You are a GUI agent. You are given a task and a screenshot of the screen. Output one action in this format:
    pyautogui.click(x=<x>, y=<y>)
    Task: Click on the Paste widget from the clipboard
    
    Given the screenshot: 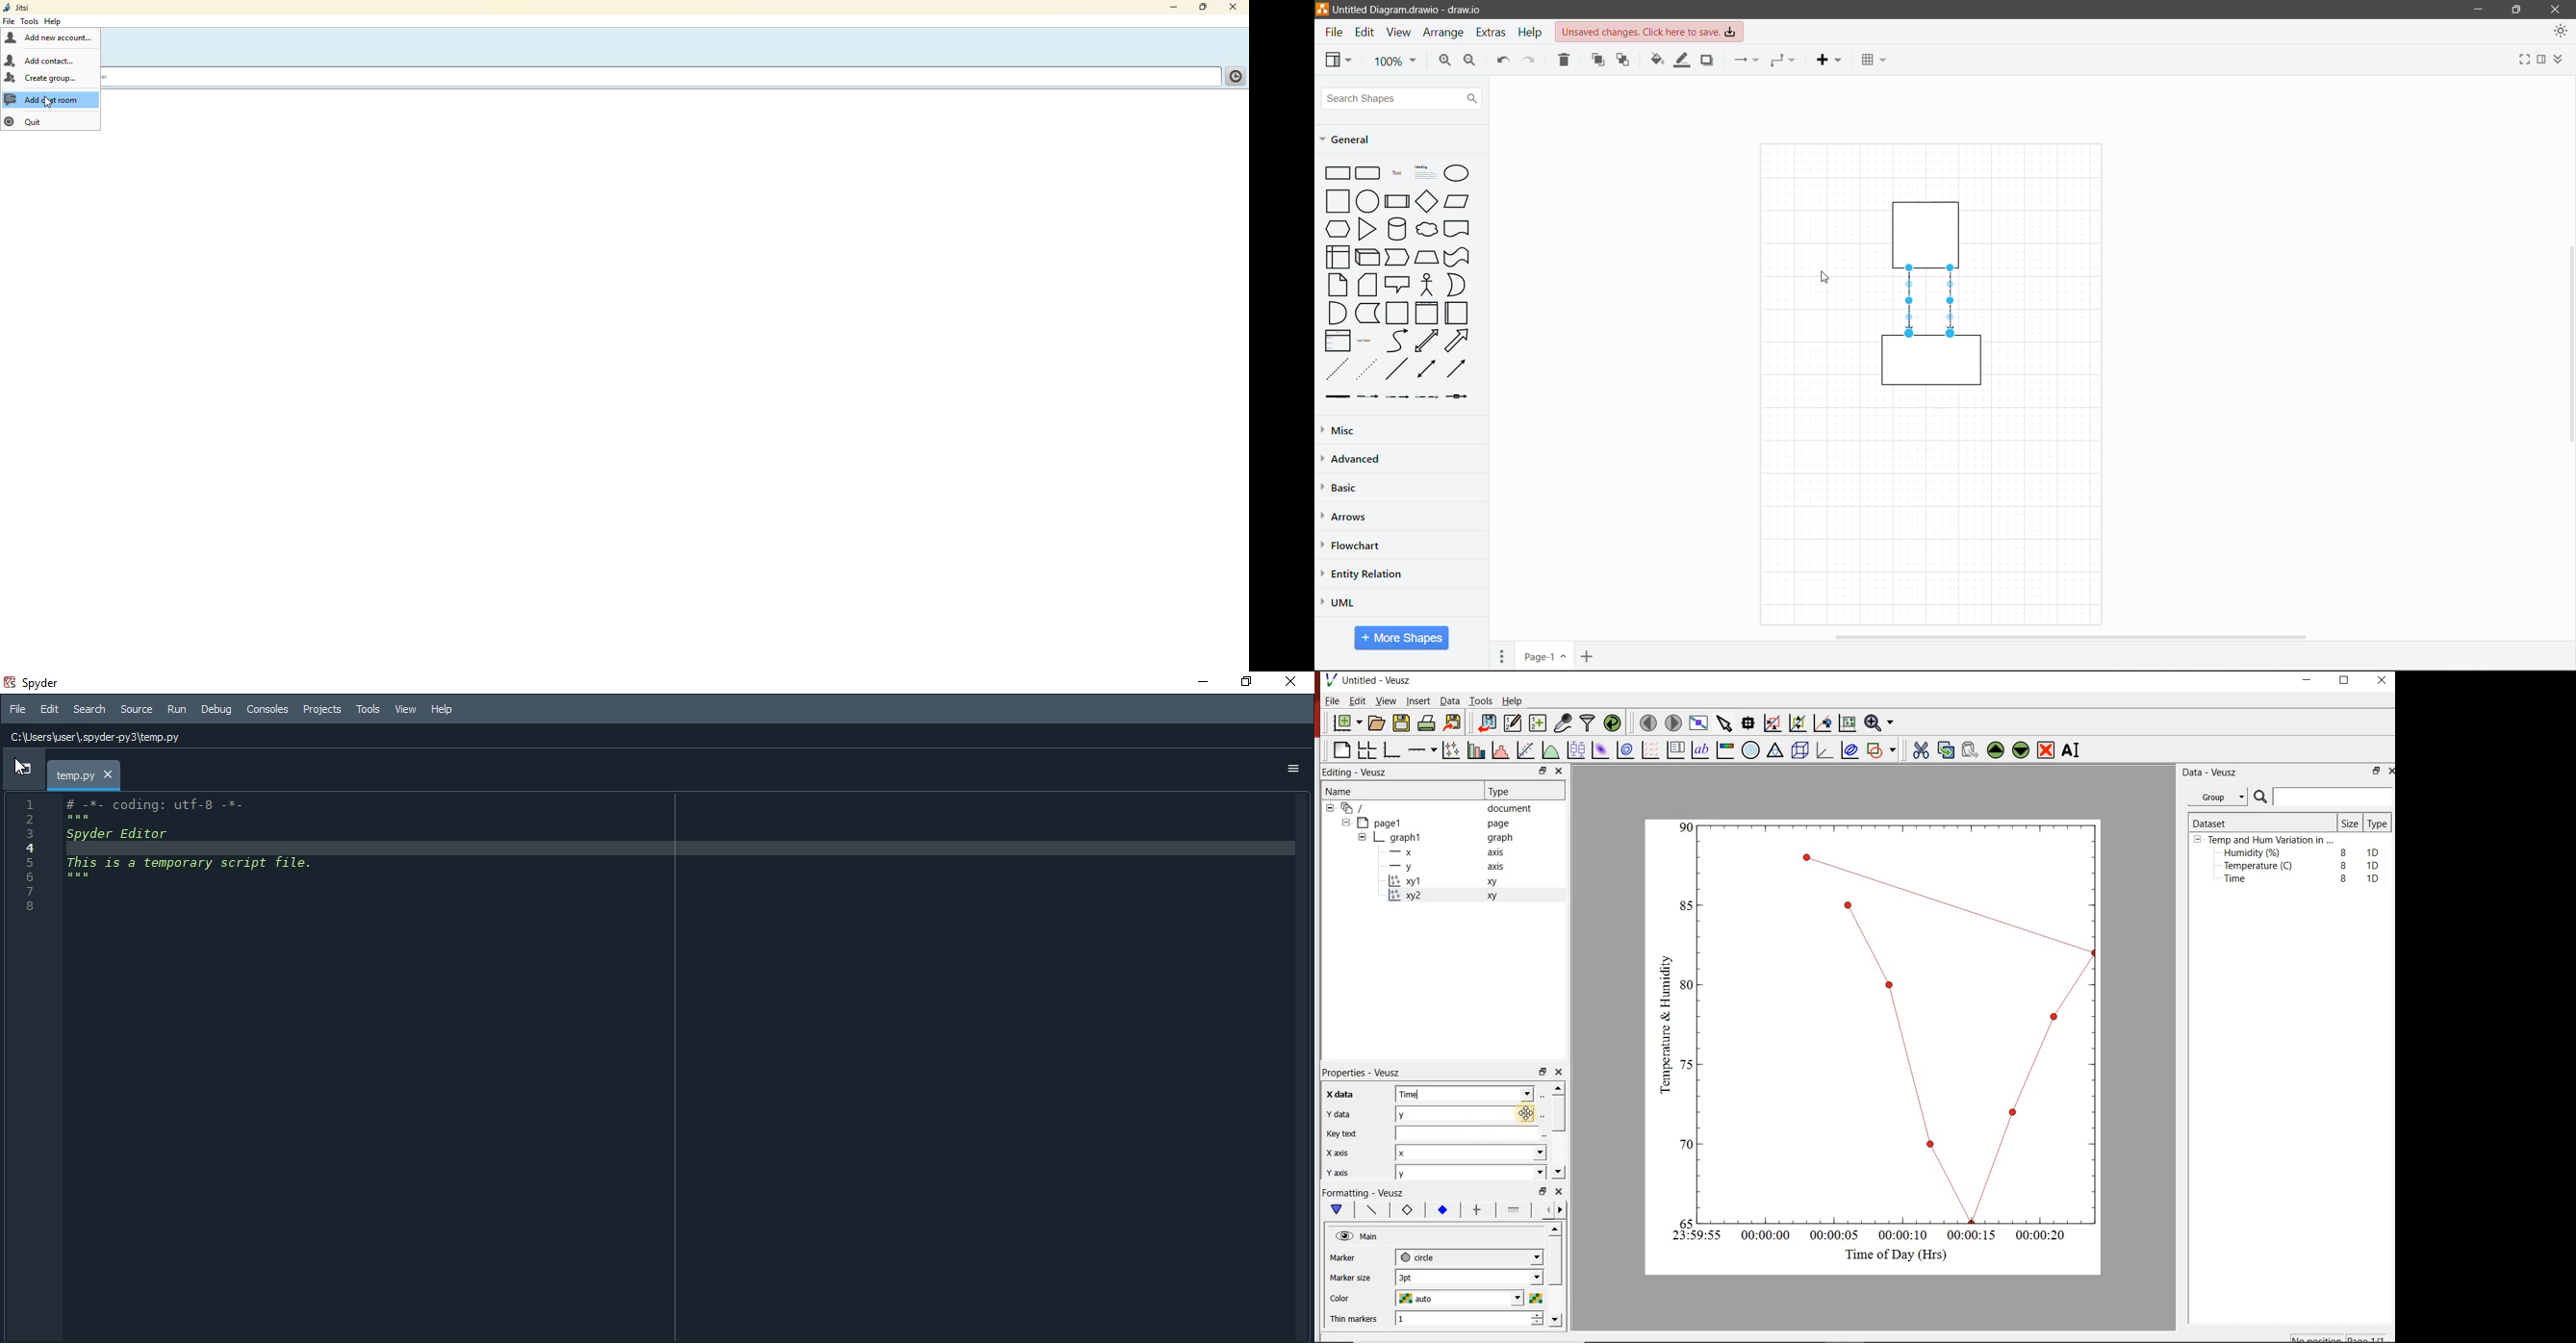 What is the action you would take?
    pyautogui.click(x=1971, y=749)
    